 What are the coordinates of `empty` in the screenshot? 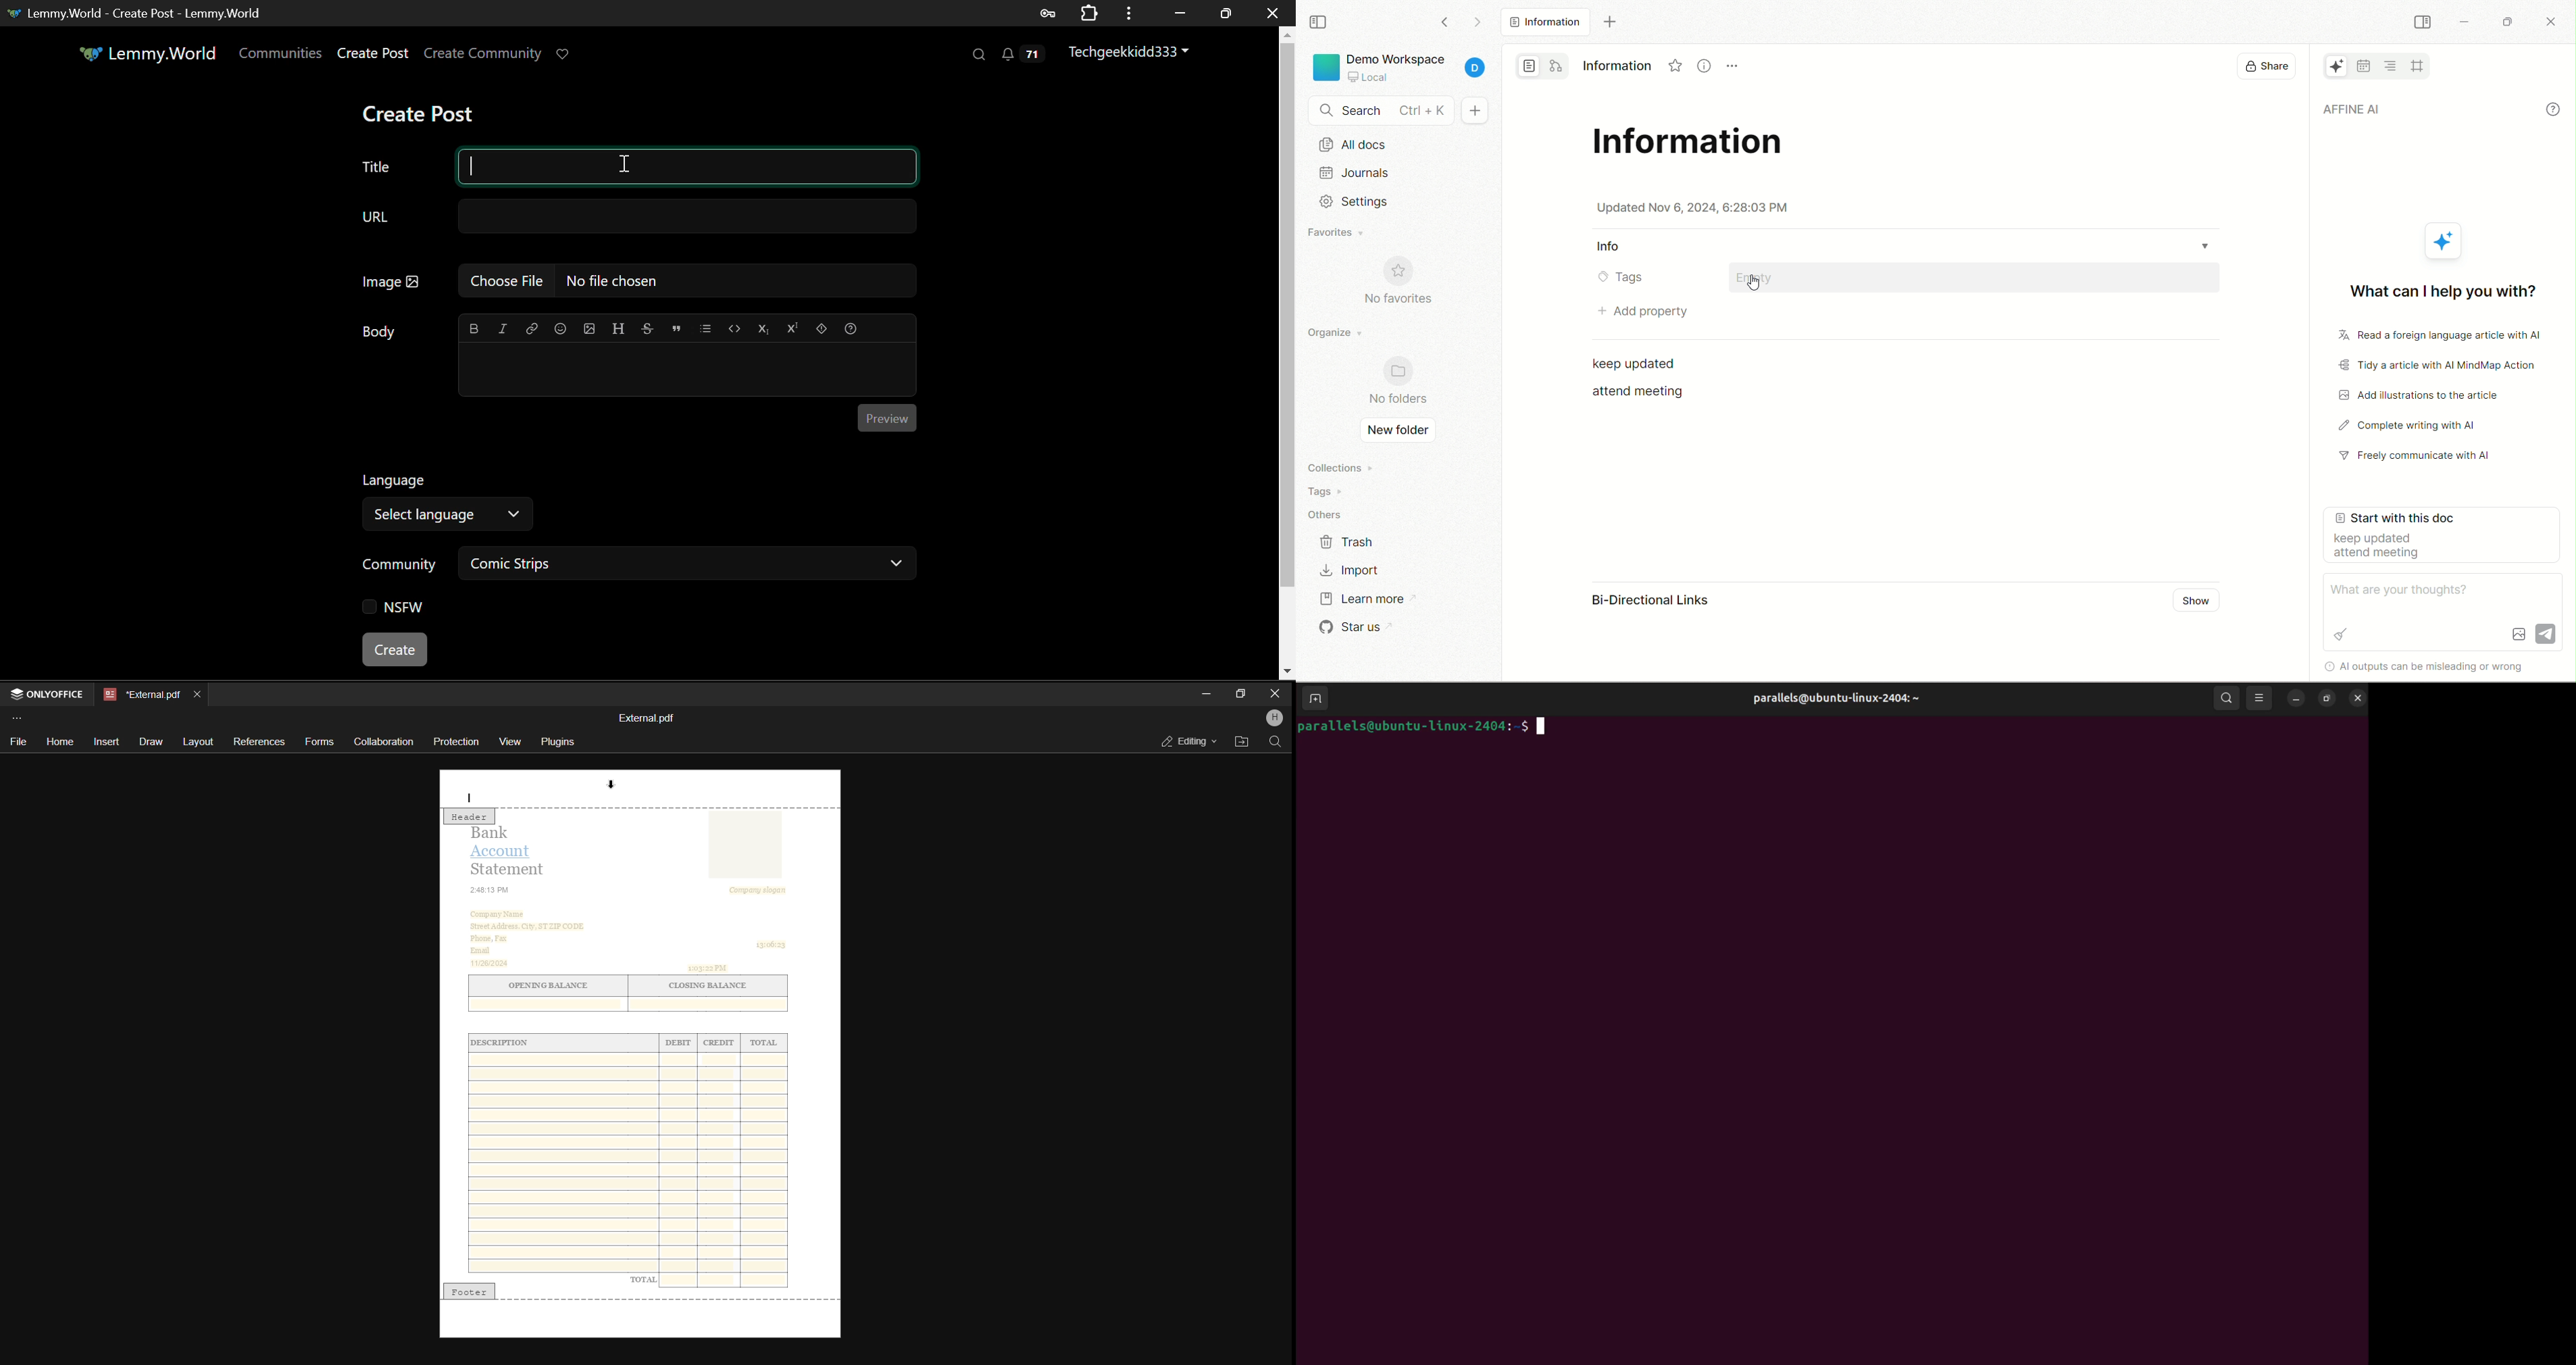 It's located at (1977, 278).